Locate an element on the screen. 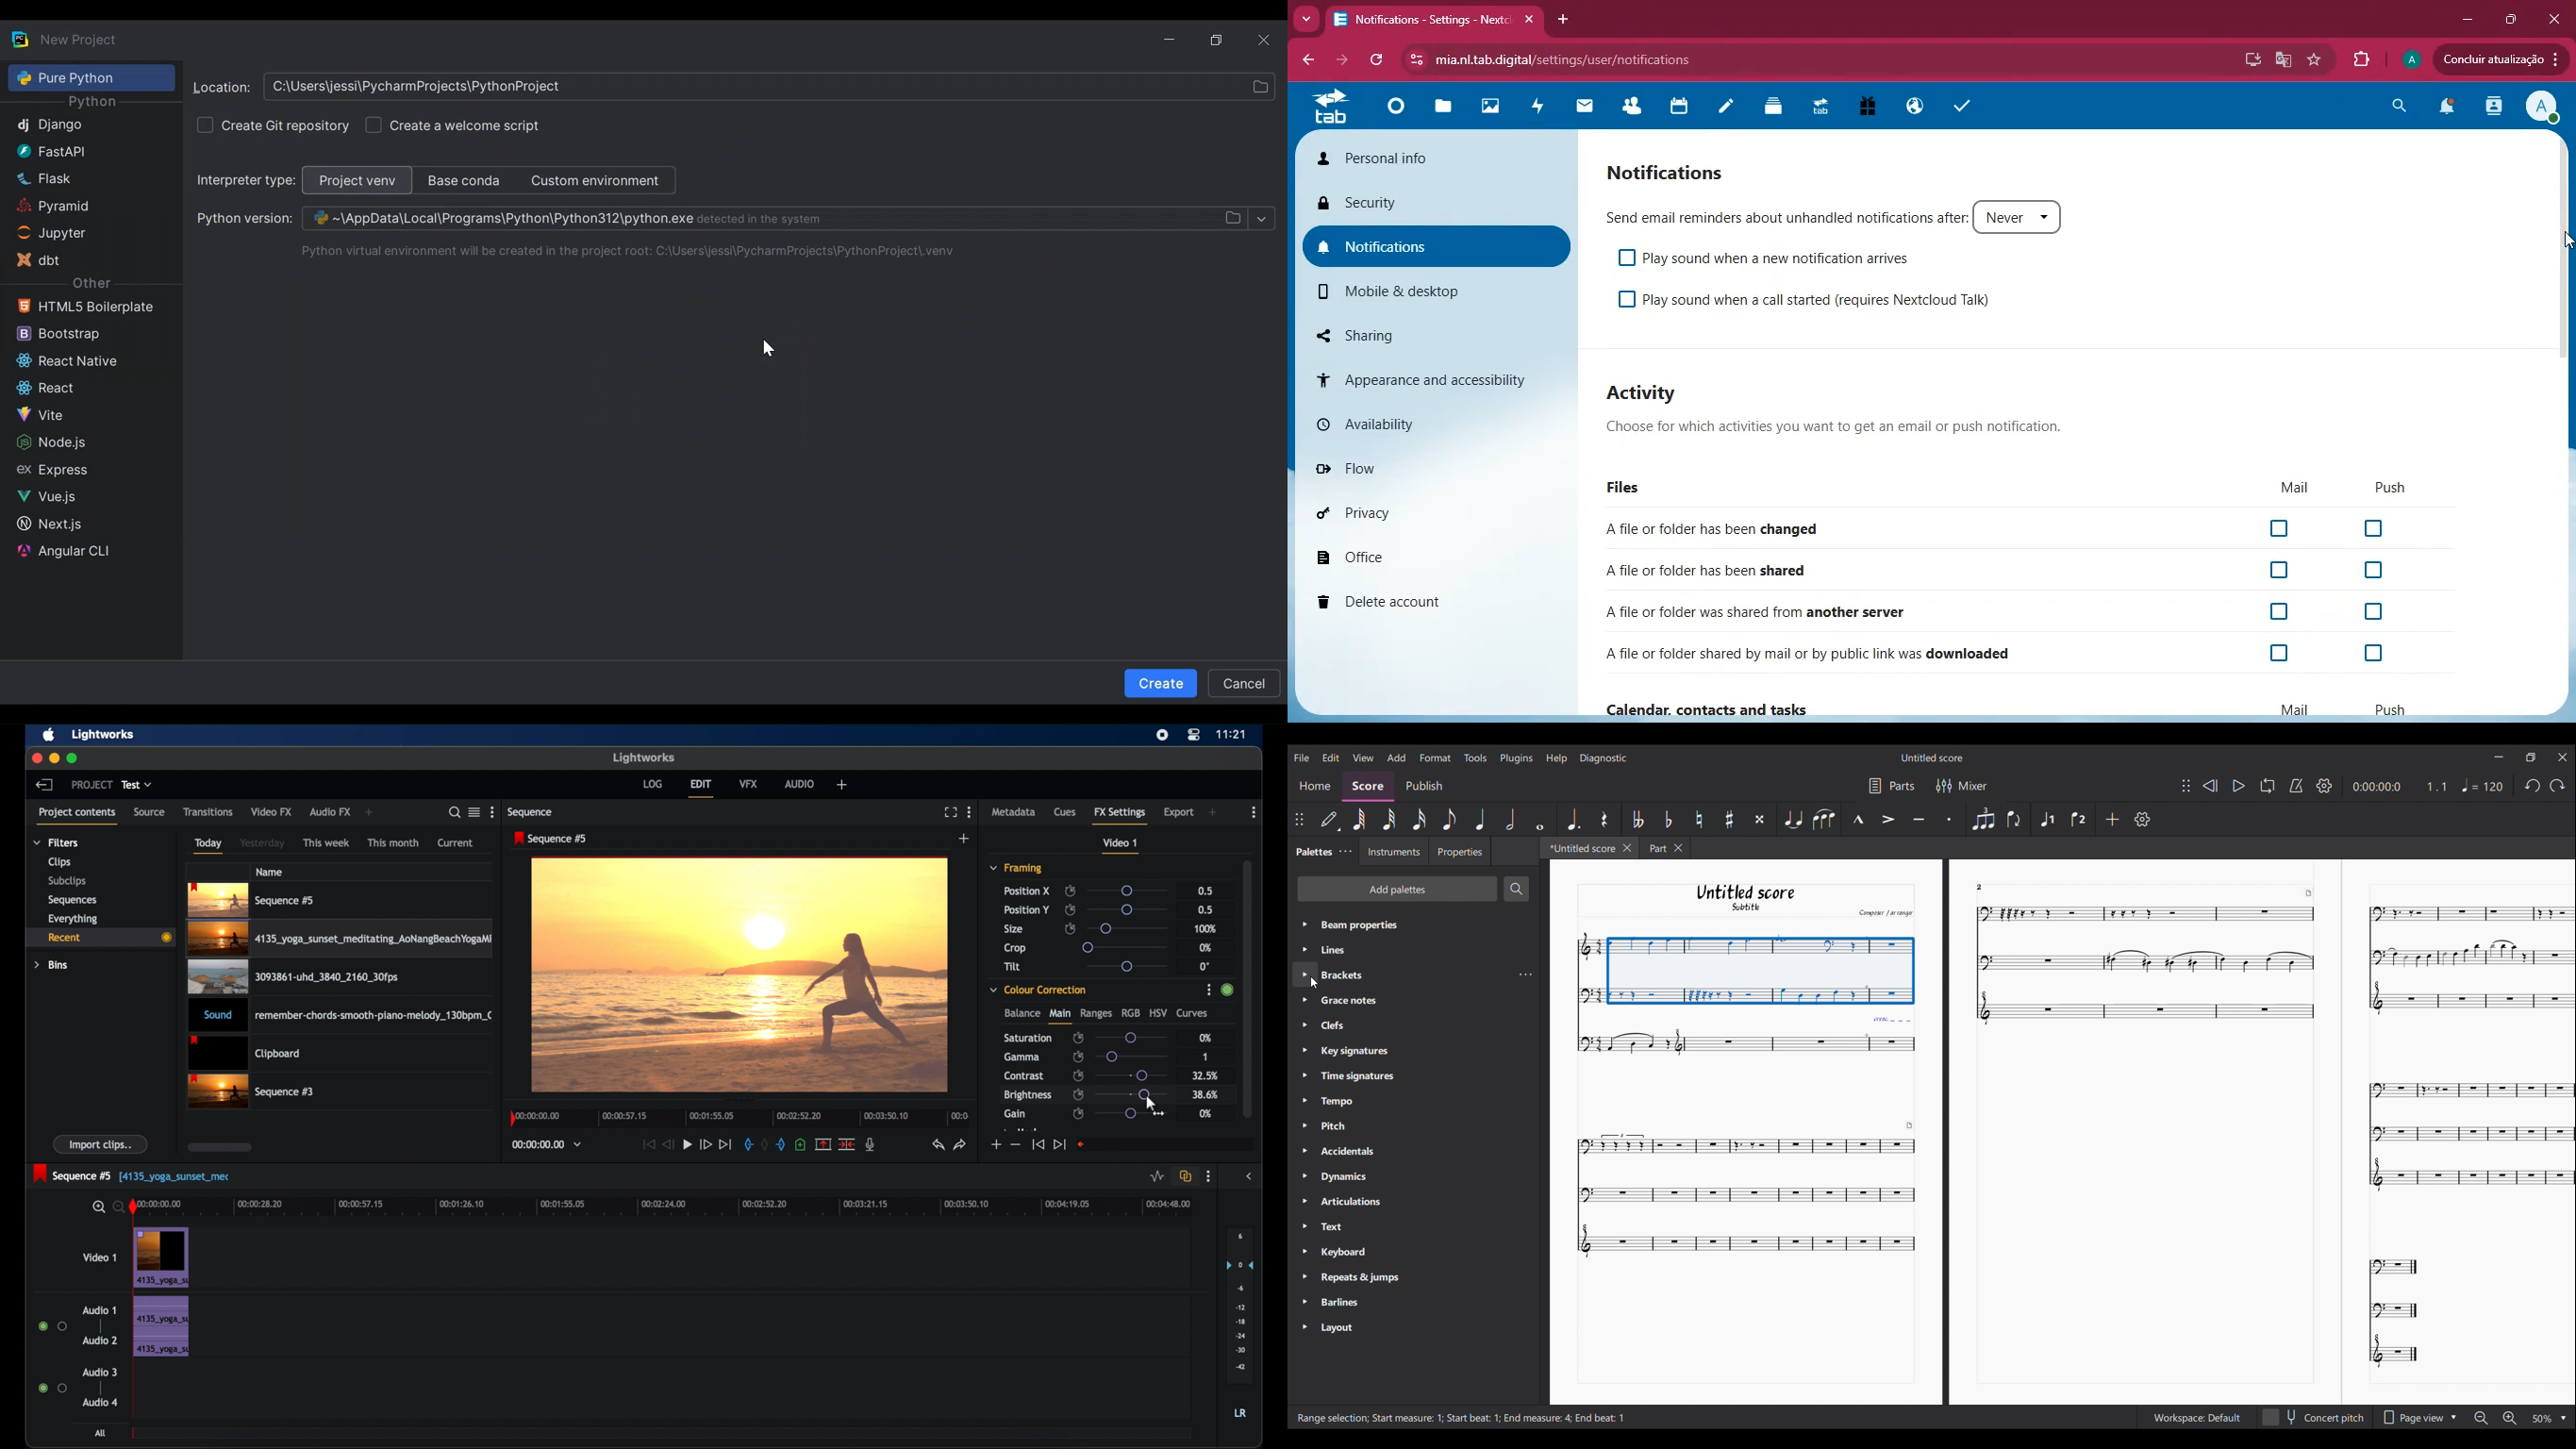  radio button is located at coordinates (52, 1326).